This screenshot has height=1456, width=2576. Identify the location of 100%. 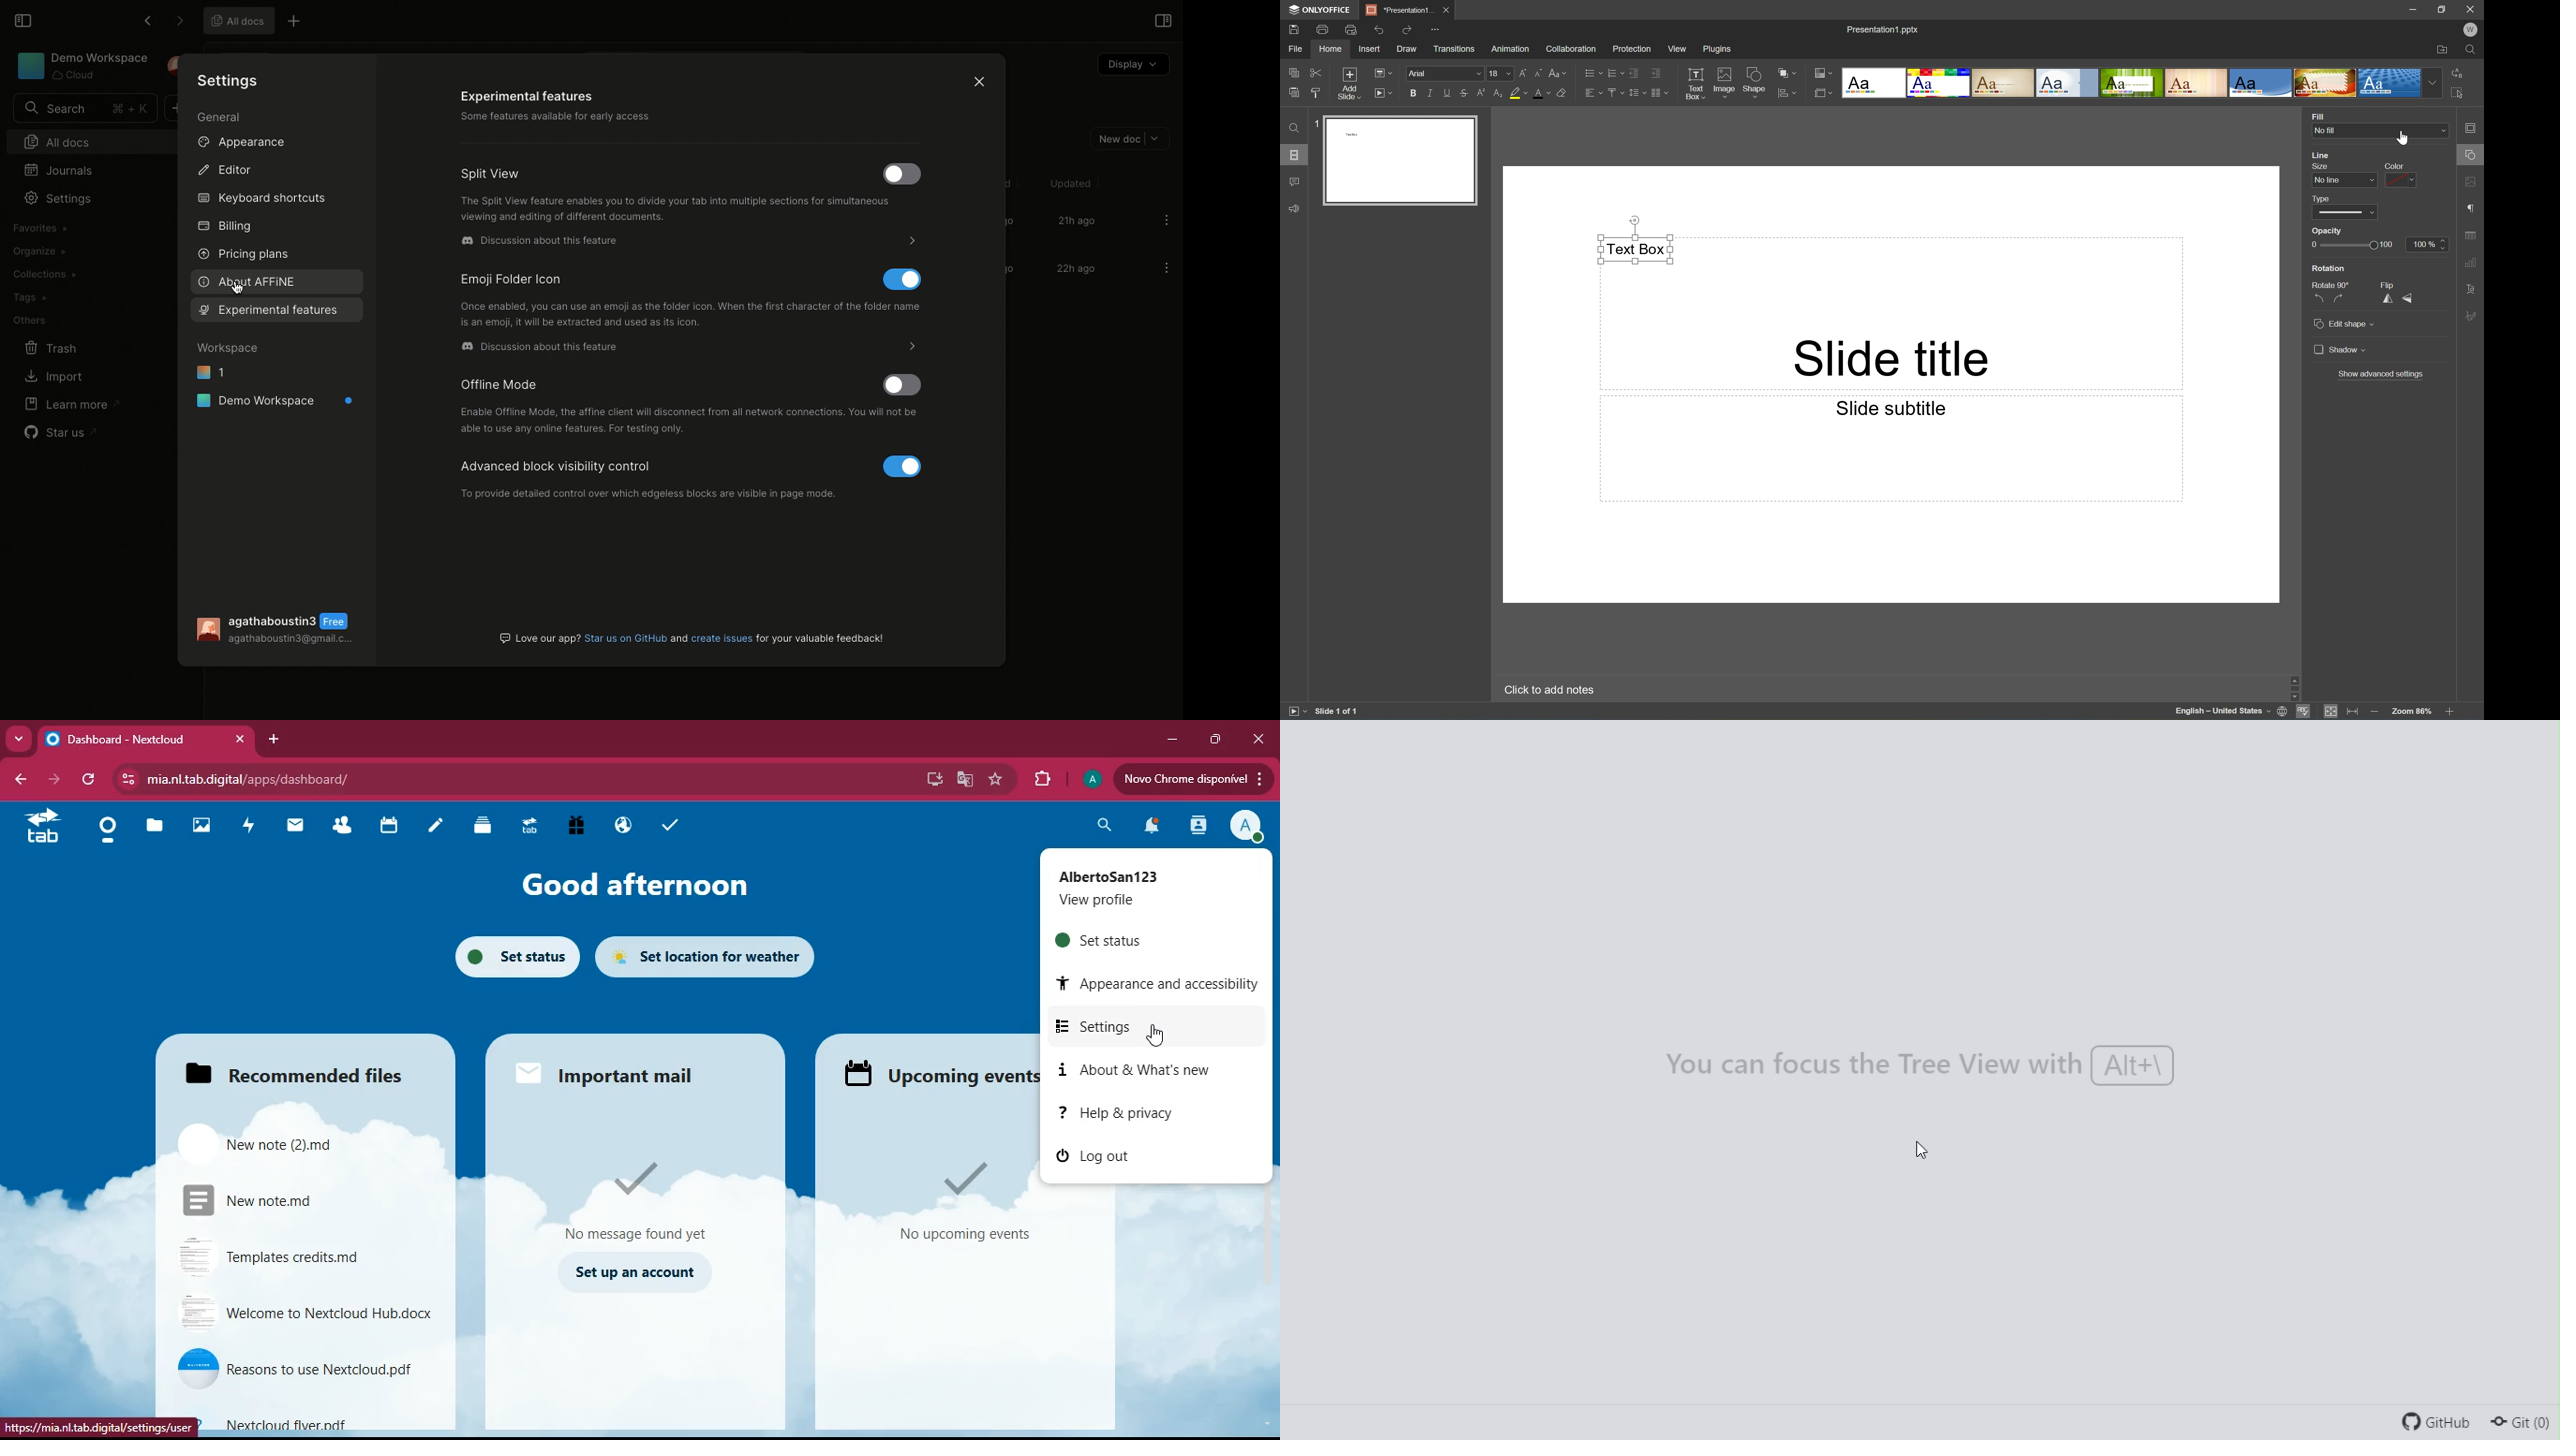
(2432, 245).